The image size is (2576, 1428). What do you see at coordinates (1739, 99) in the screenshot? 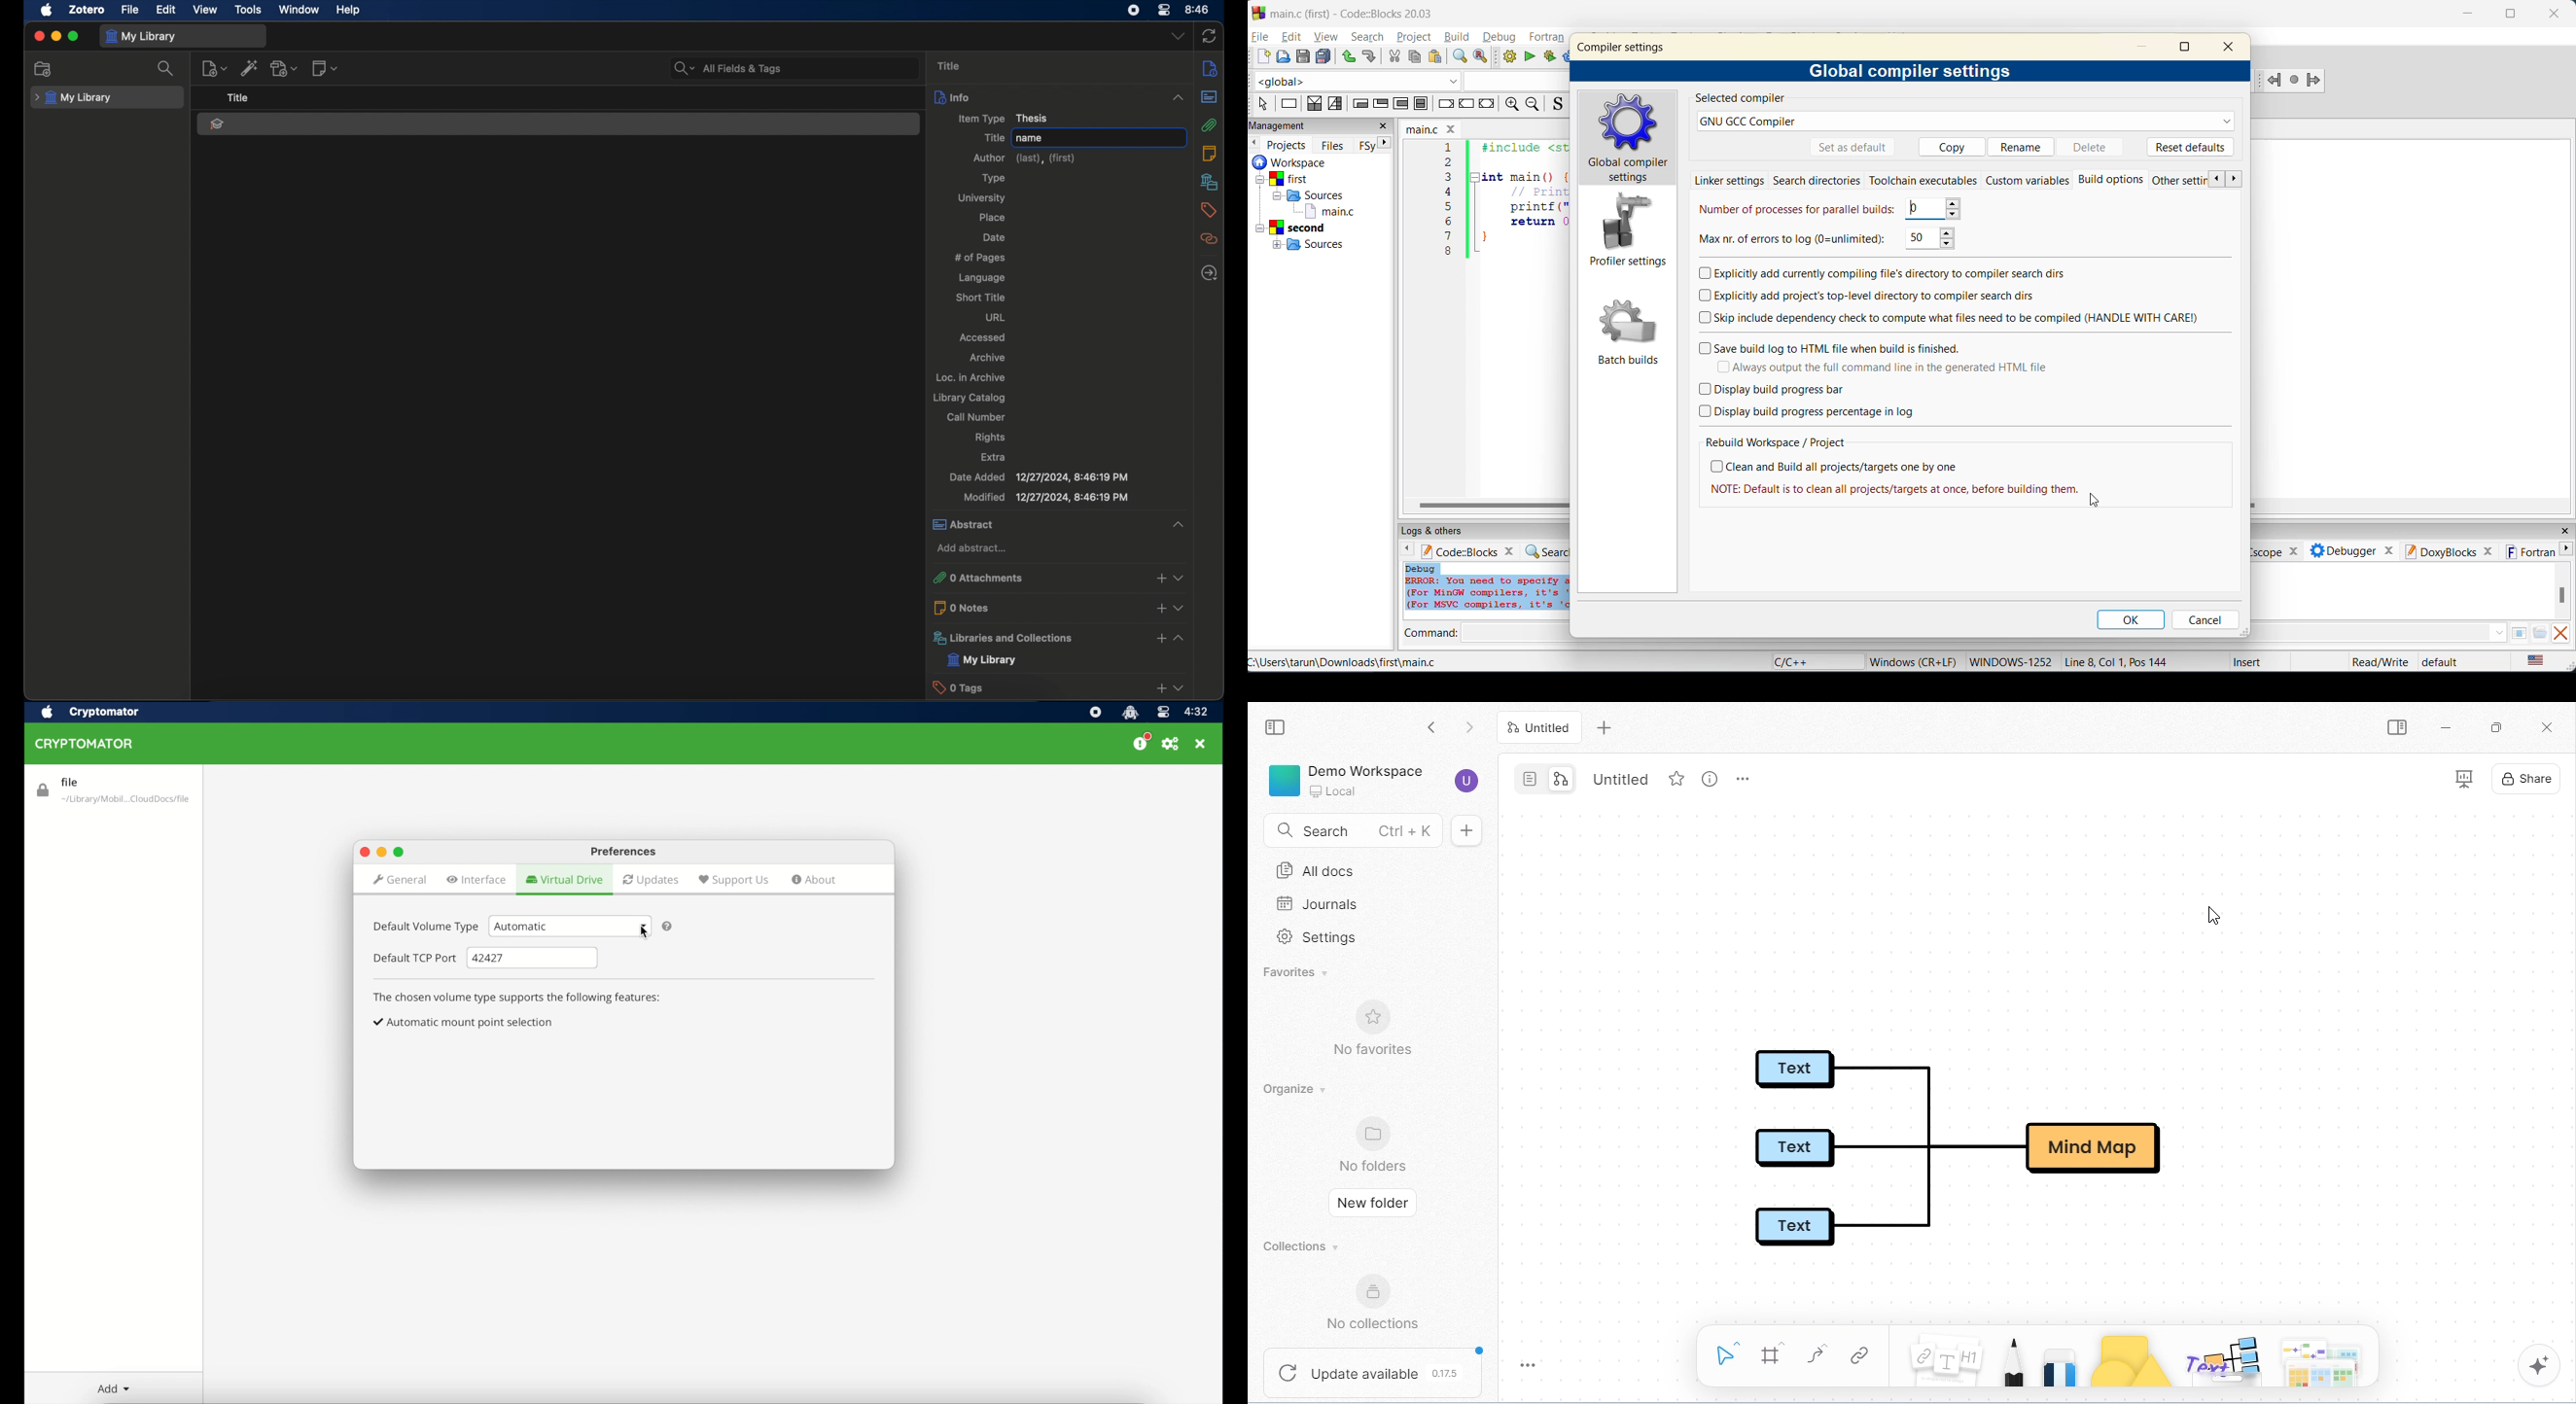
I see `selected compiler` at bounding box center [1739, 99].